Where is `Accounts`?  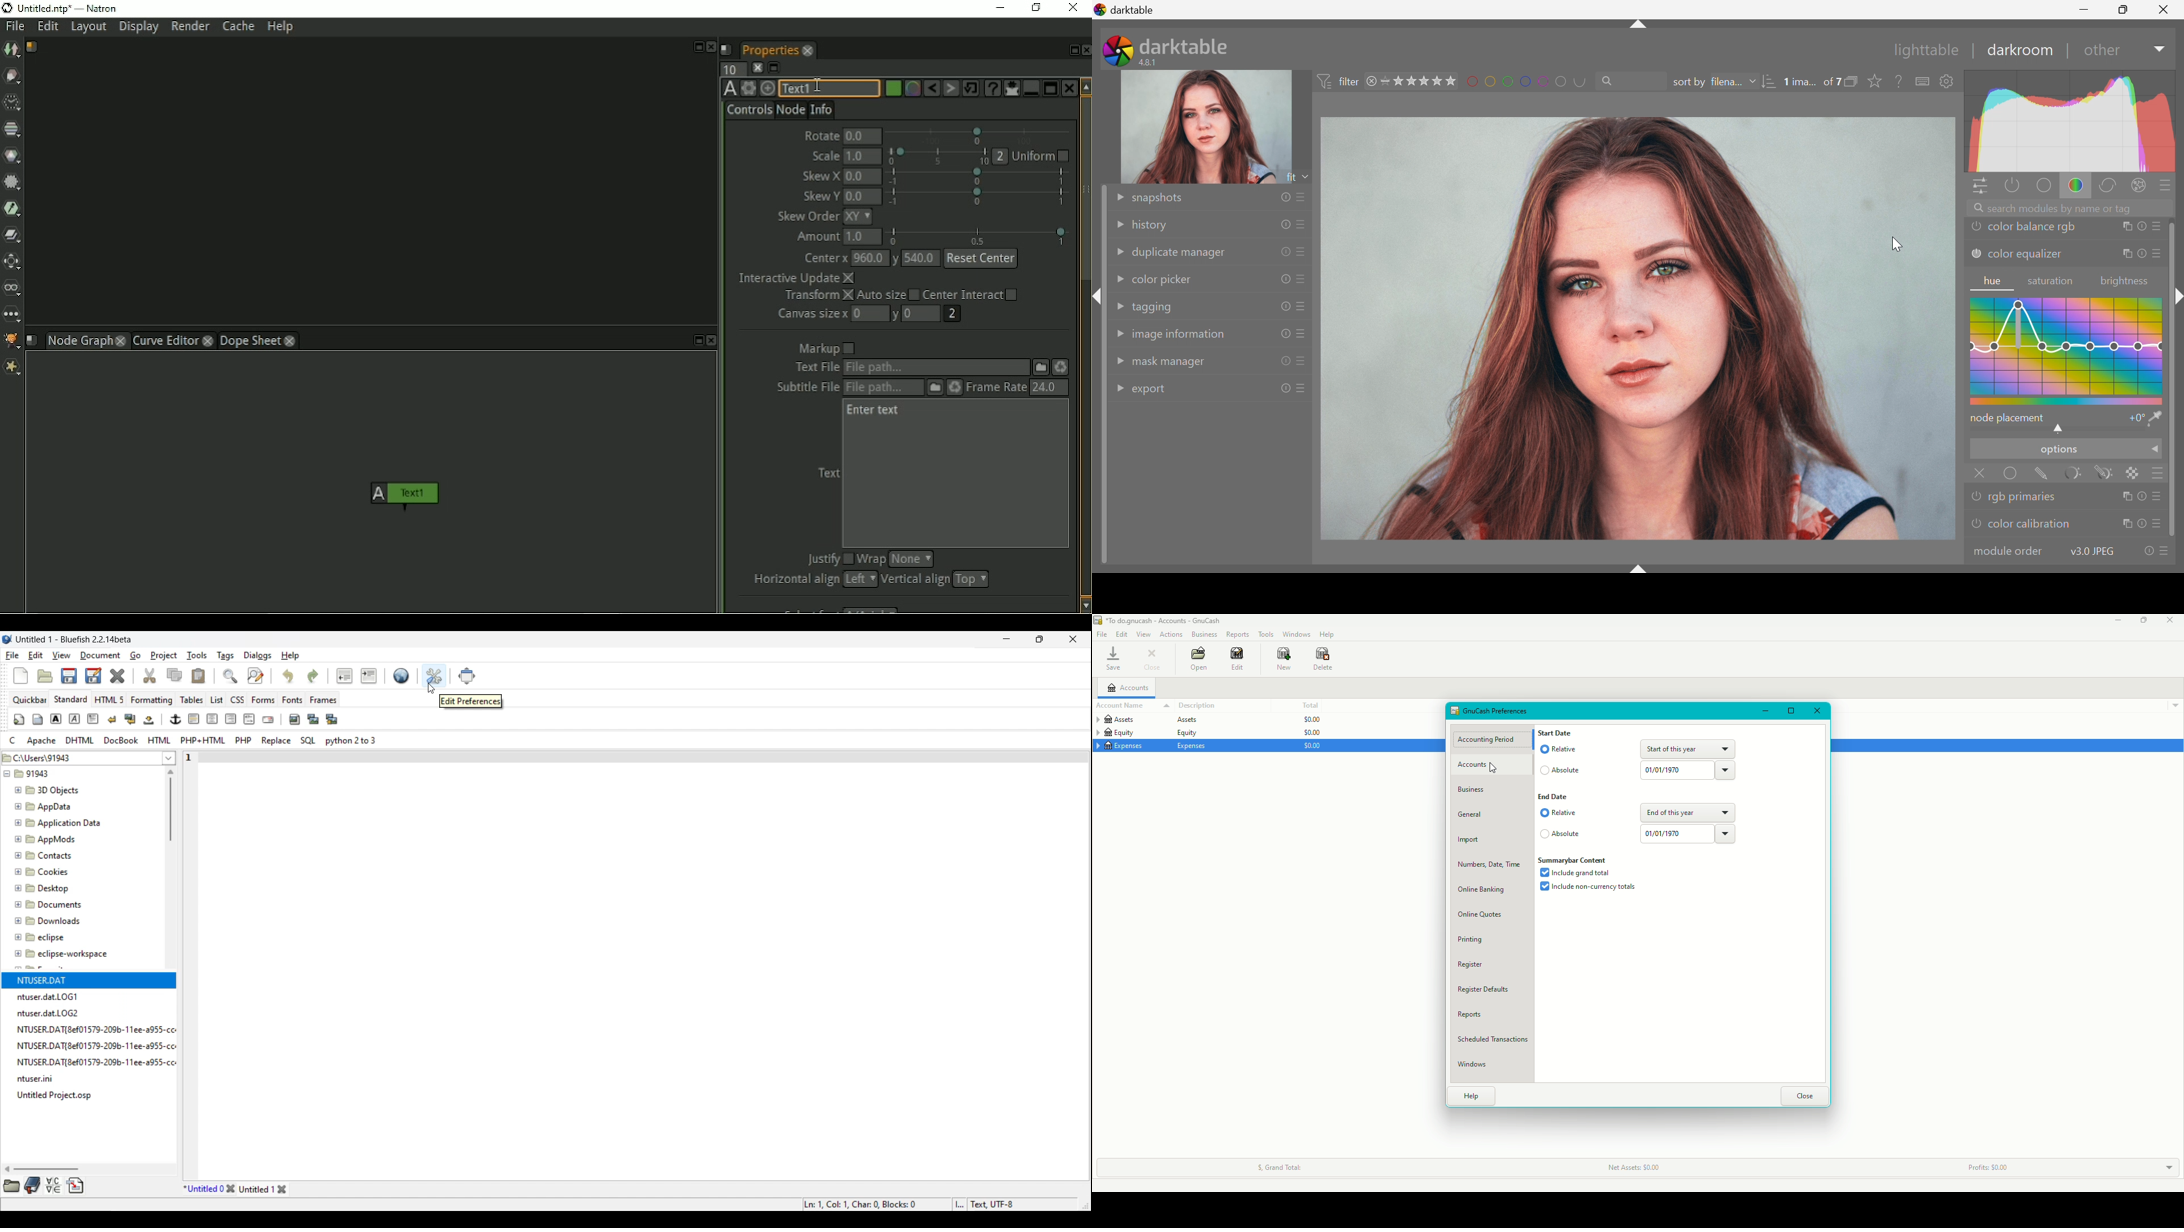 Accounts is located at coordinates (1128, 688).